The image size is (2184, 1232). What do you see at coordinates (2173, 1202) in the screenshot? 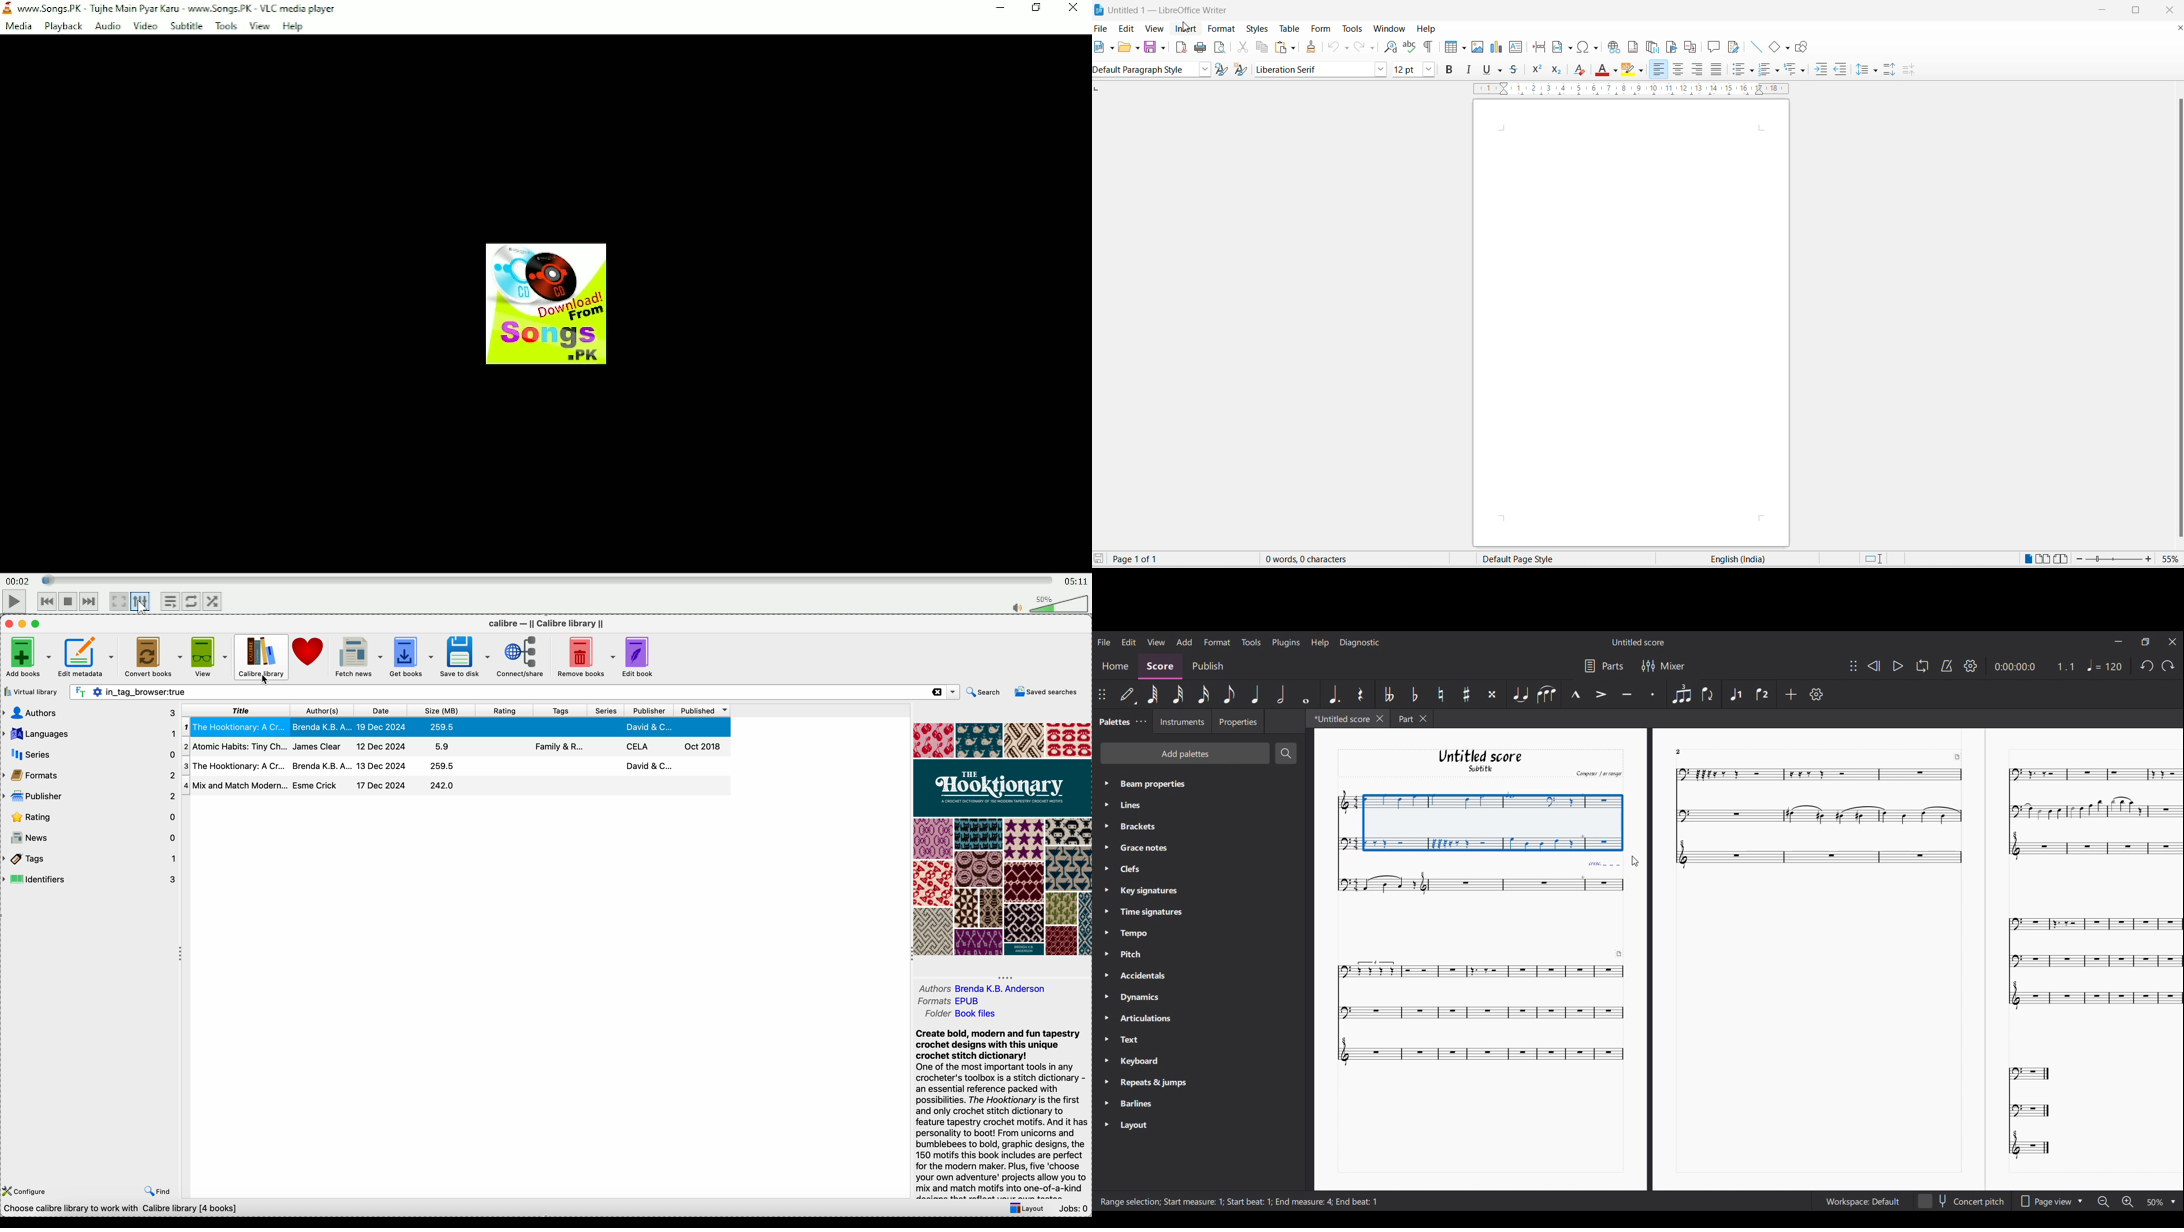
I see `Drop down` at bounding box center [2173, 1202].